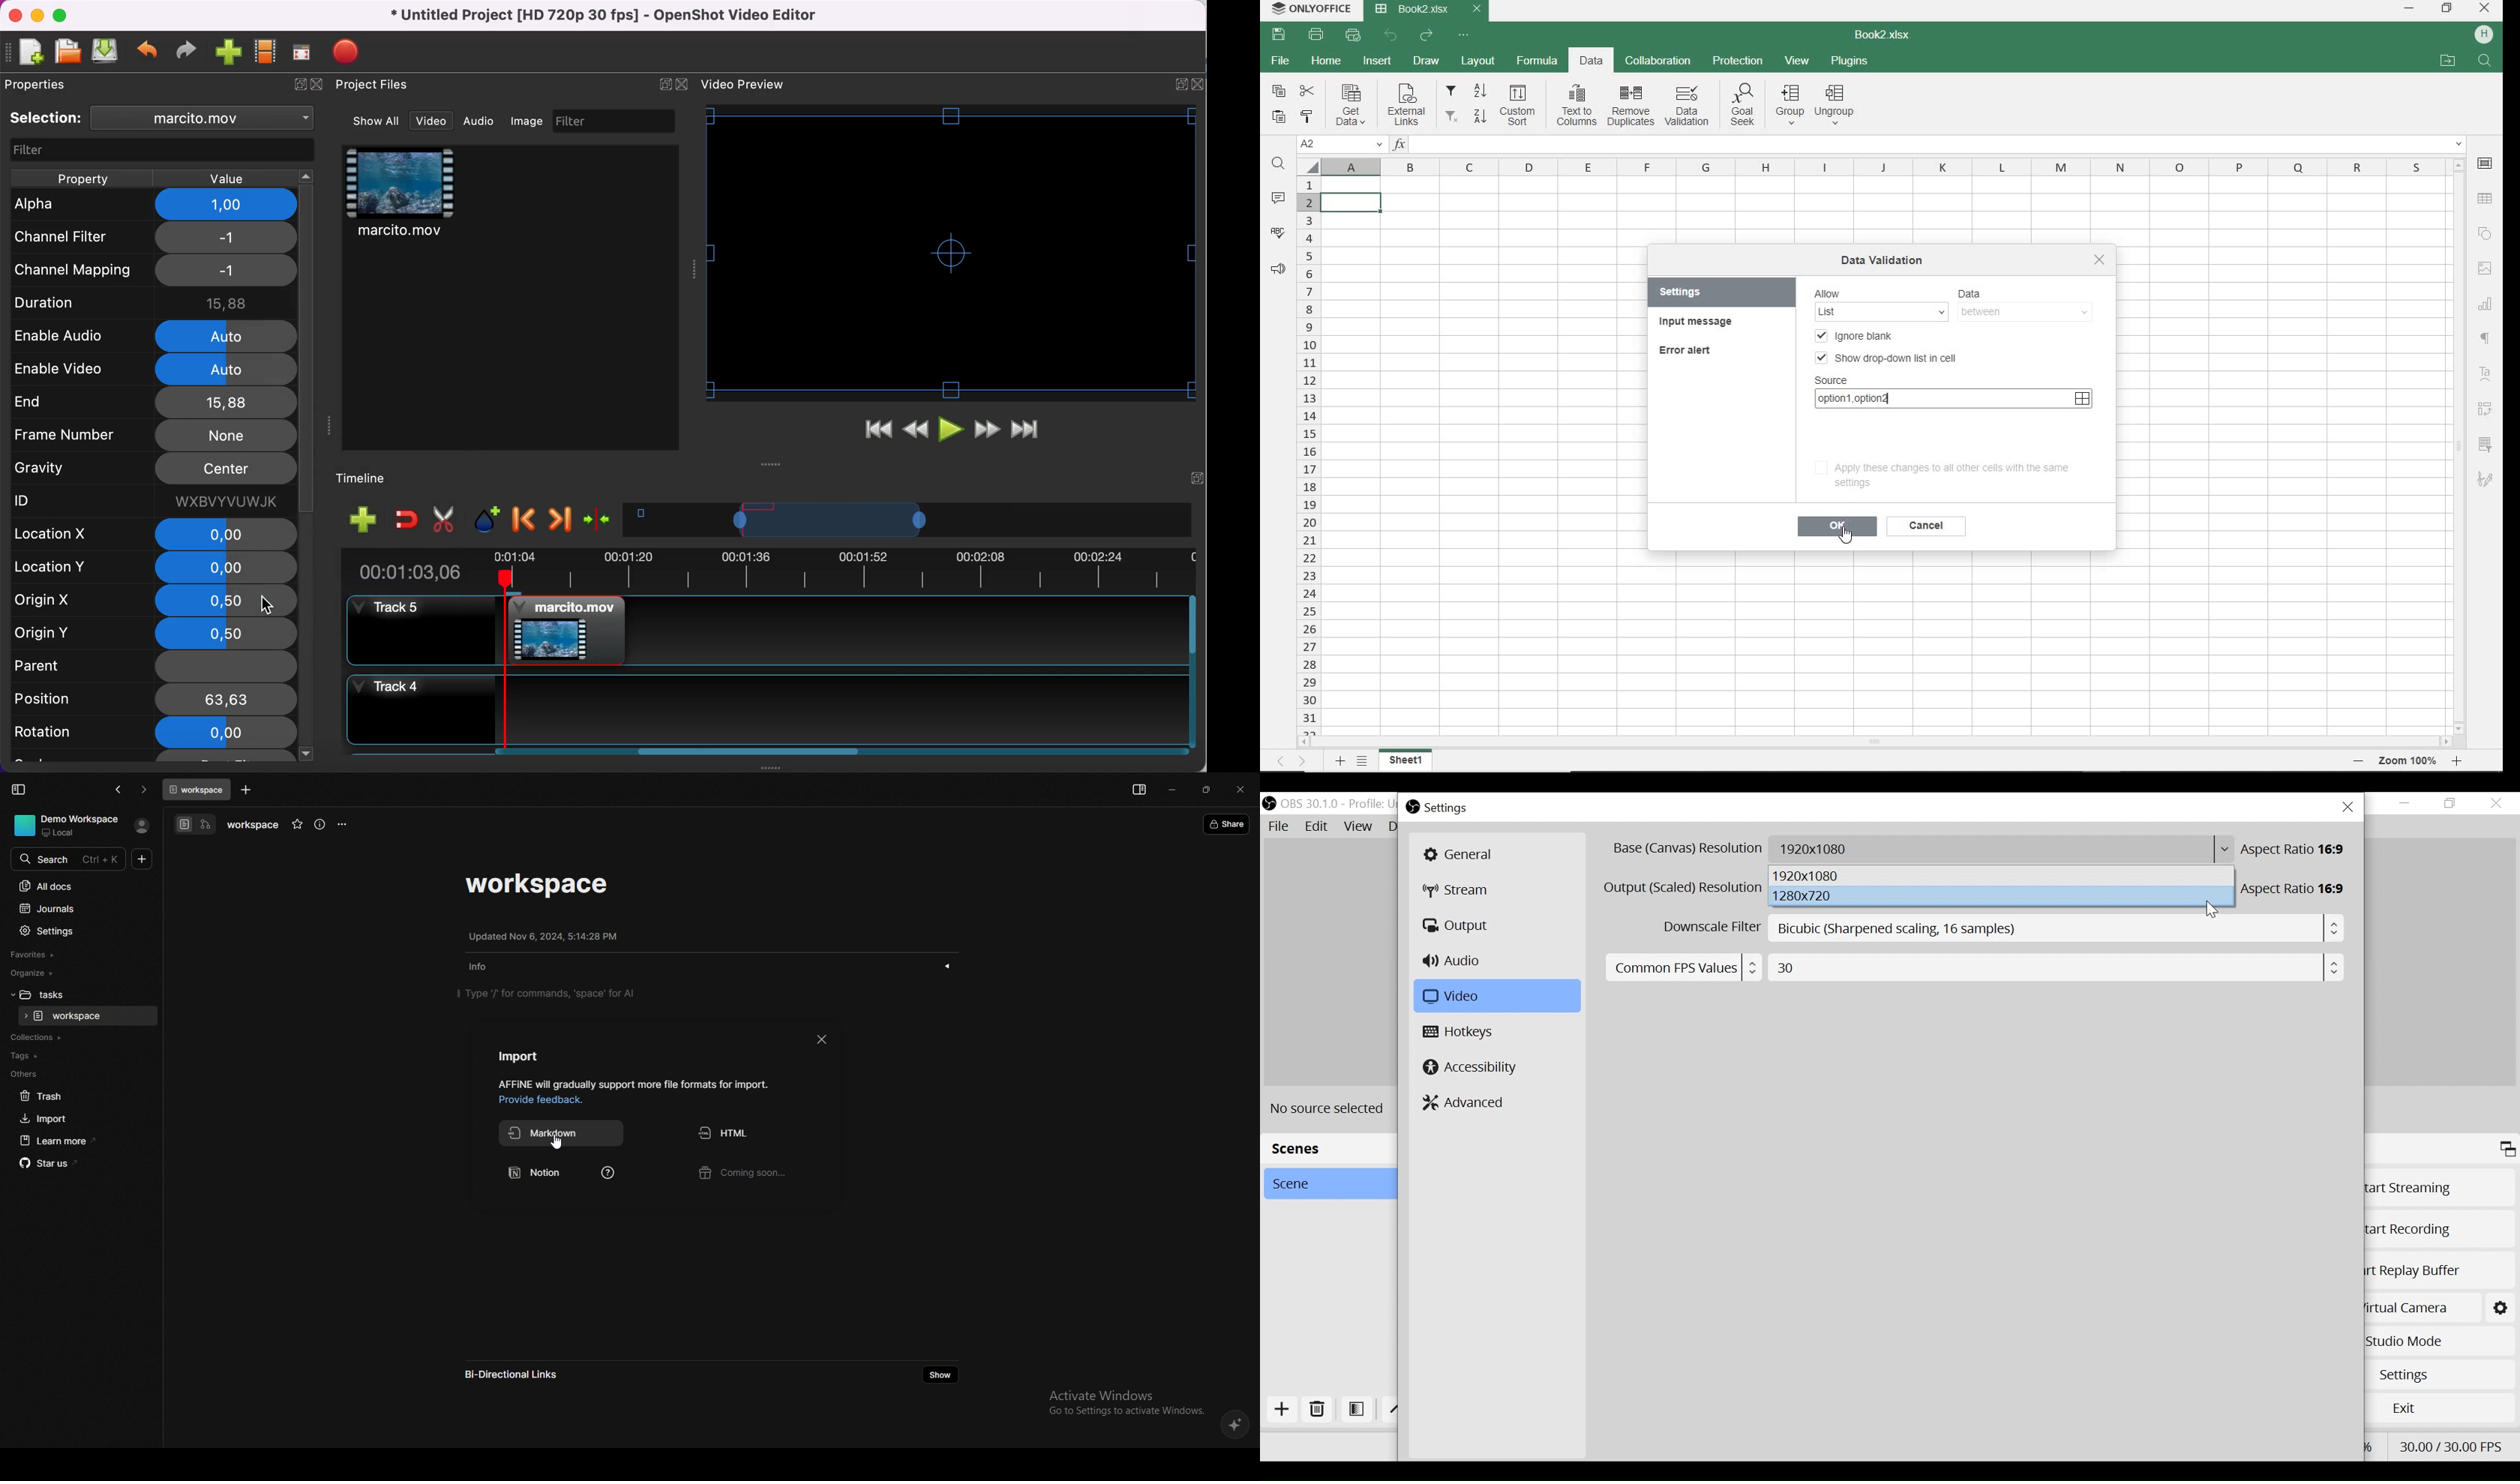 This screenshot has height=1484, width=2520. I want to click on data, so click(1987, 294).